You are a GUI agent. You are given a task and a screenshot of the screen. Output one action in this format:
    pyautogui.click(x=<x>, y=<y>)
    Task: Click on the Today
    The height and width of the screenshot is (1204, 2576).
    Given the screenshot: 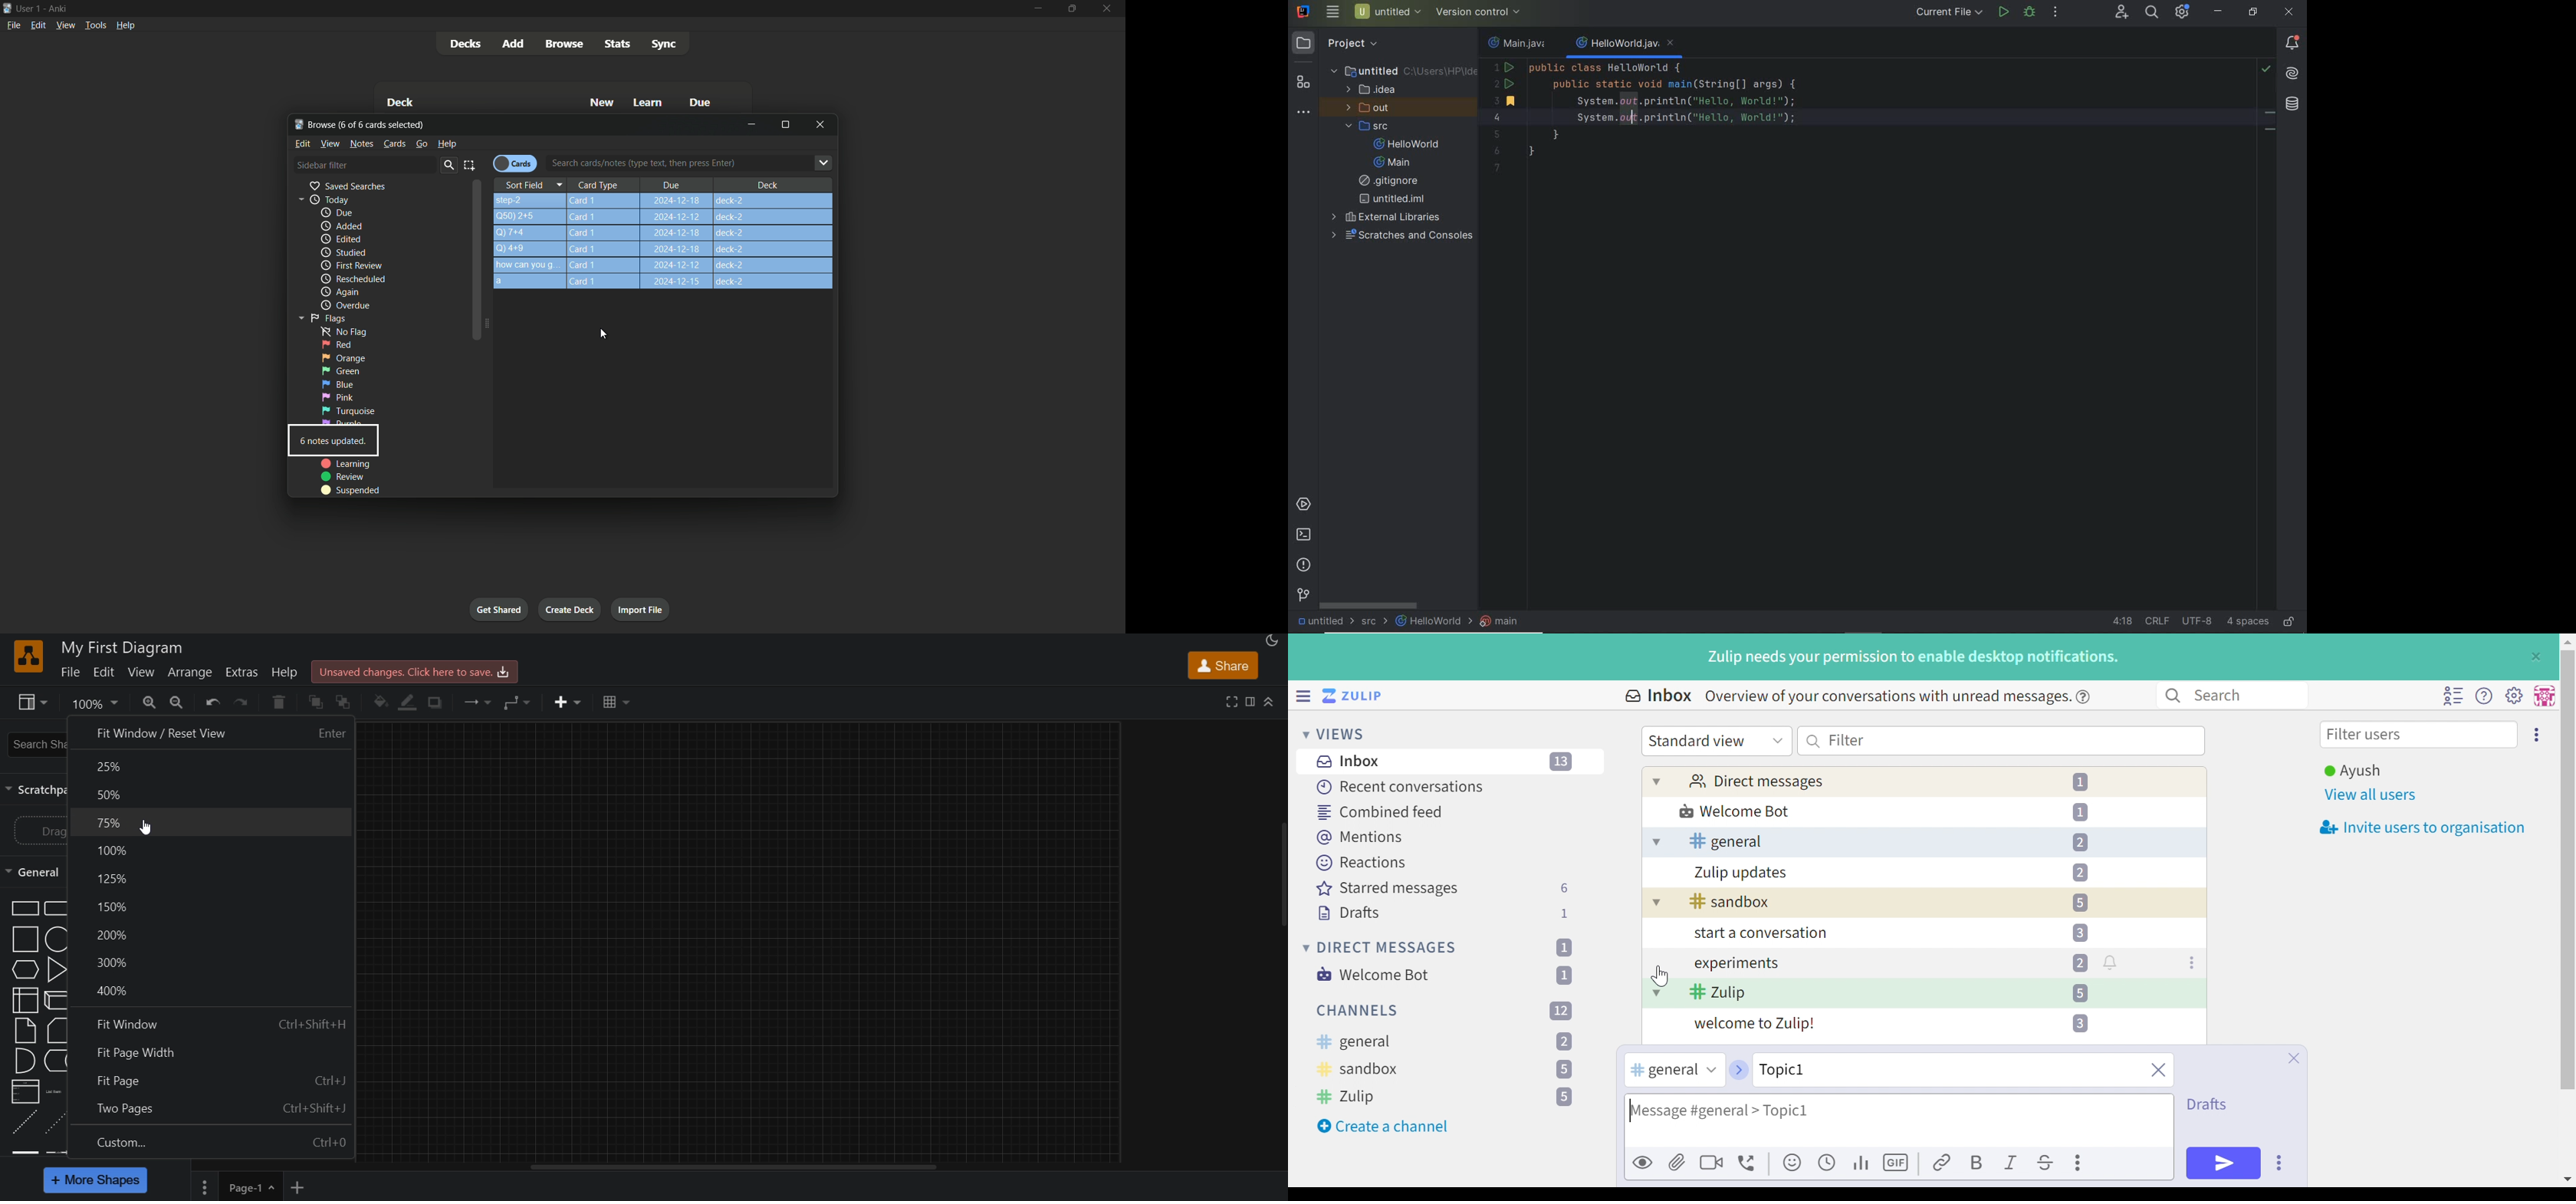 What is the action you would take?
    pyautogui.click(x=320, y=199)
    